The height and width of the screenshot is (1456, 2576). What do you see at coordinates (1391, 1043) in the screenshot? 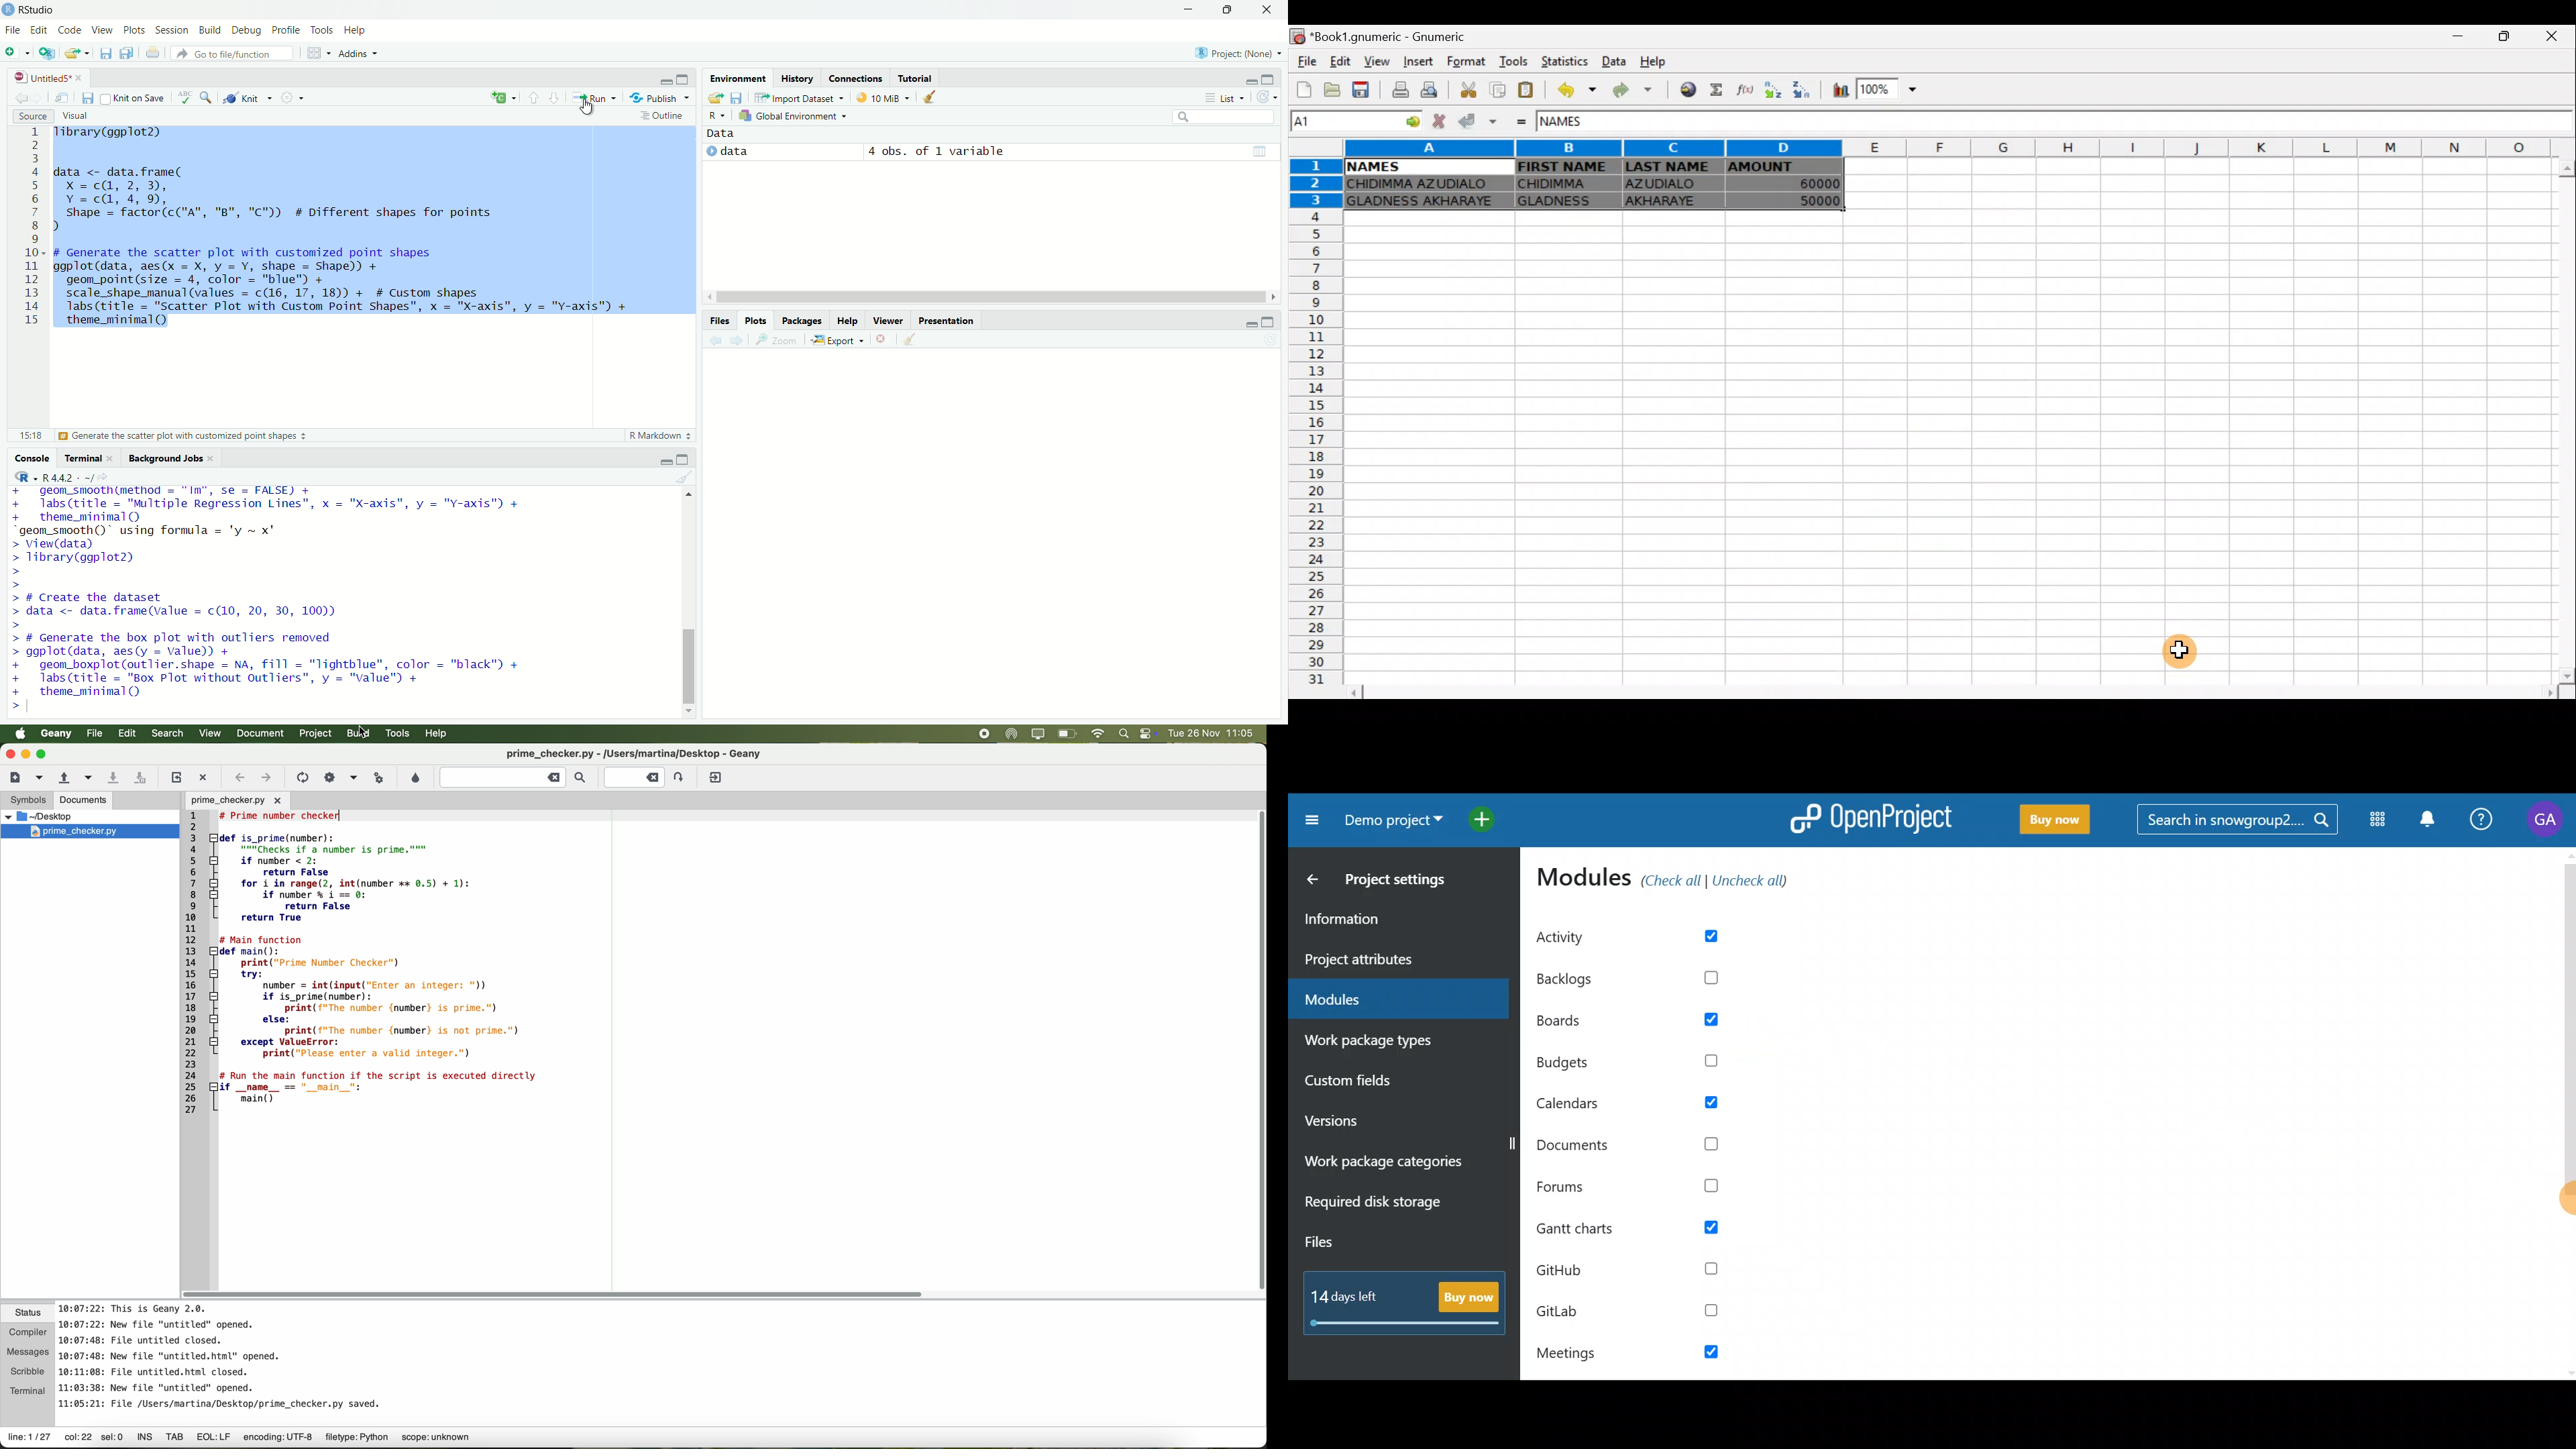
I see `Work package types` at bounding box center [1391, 1043].